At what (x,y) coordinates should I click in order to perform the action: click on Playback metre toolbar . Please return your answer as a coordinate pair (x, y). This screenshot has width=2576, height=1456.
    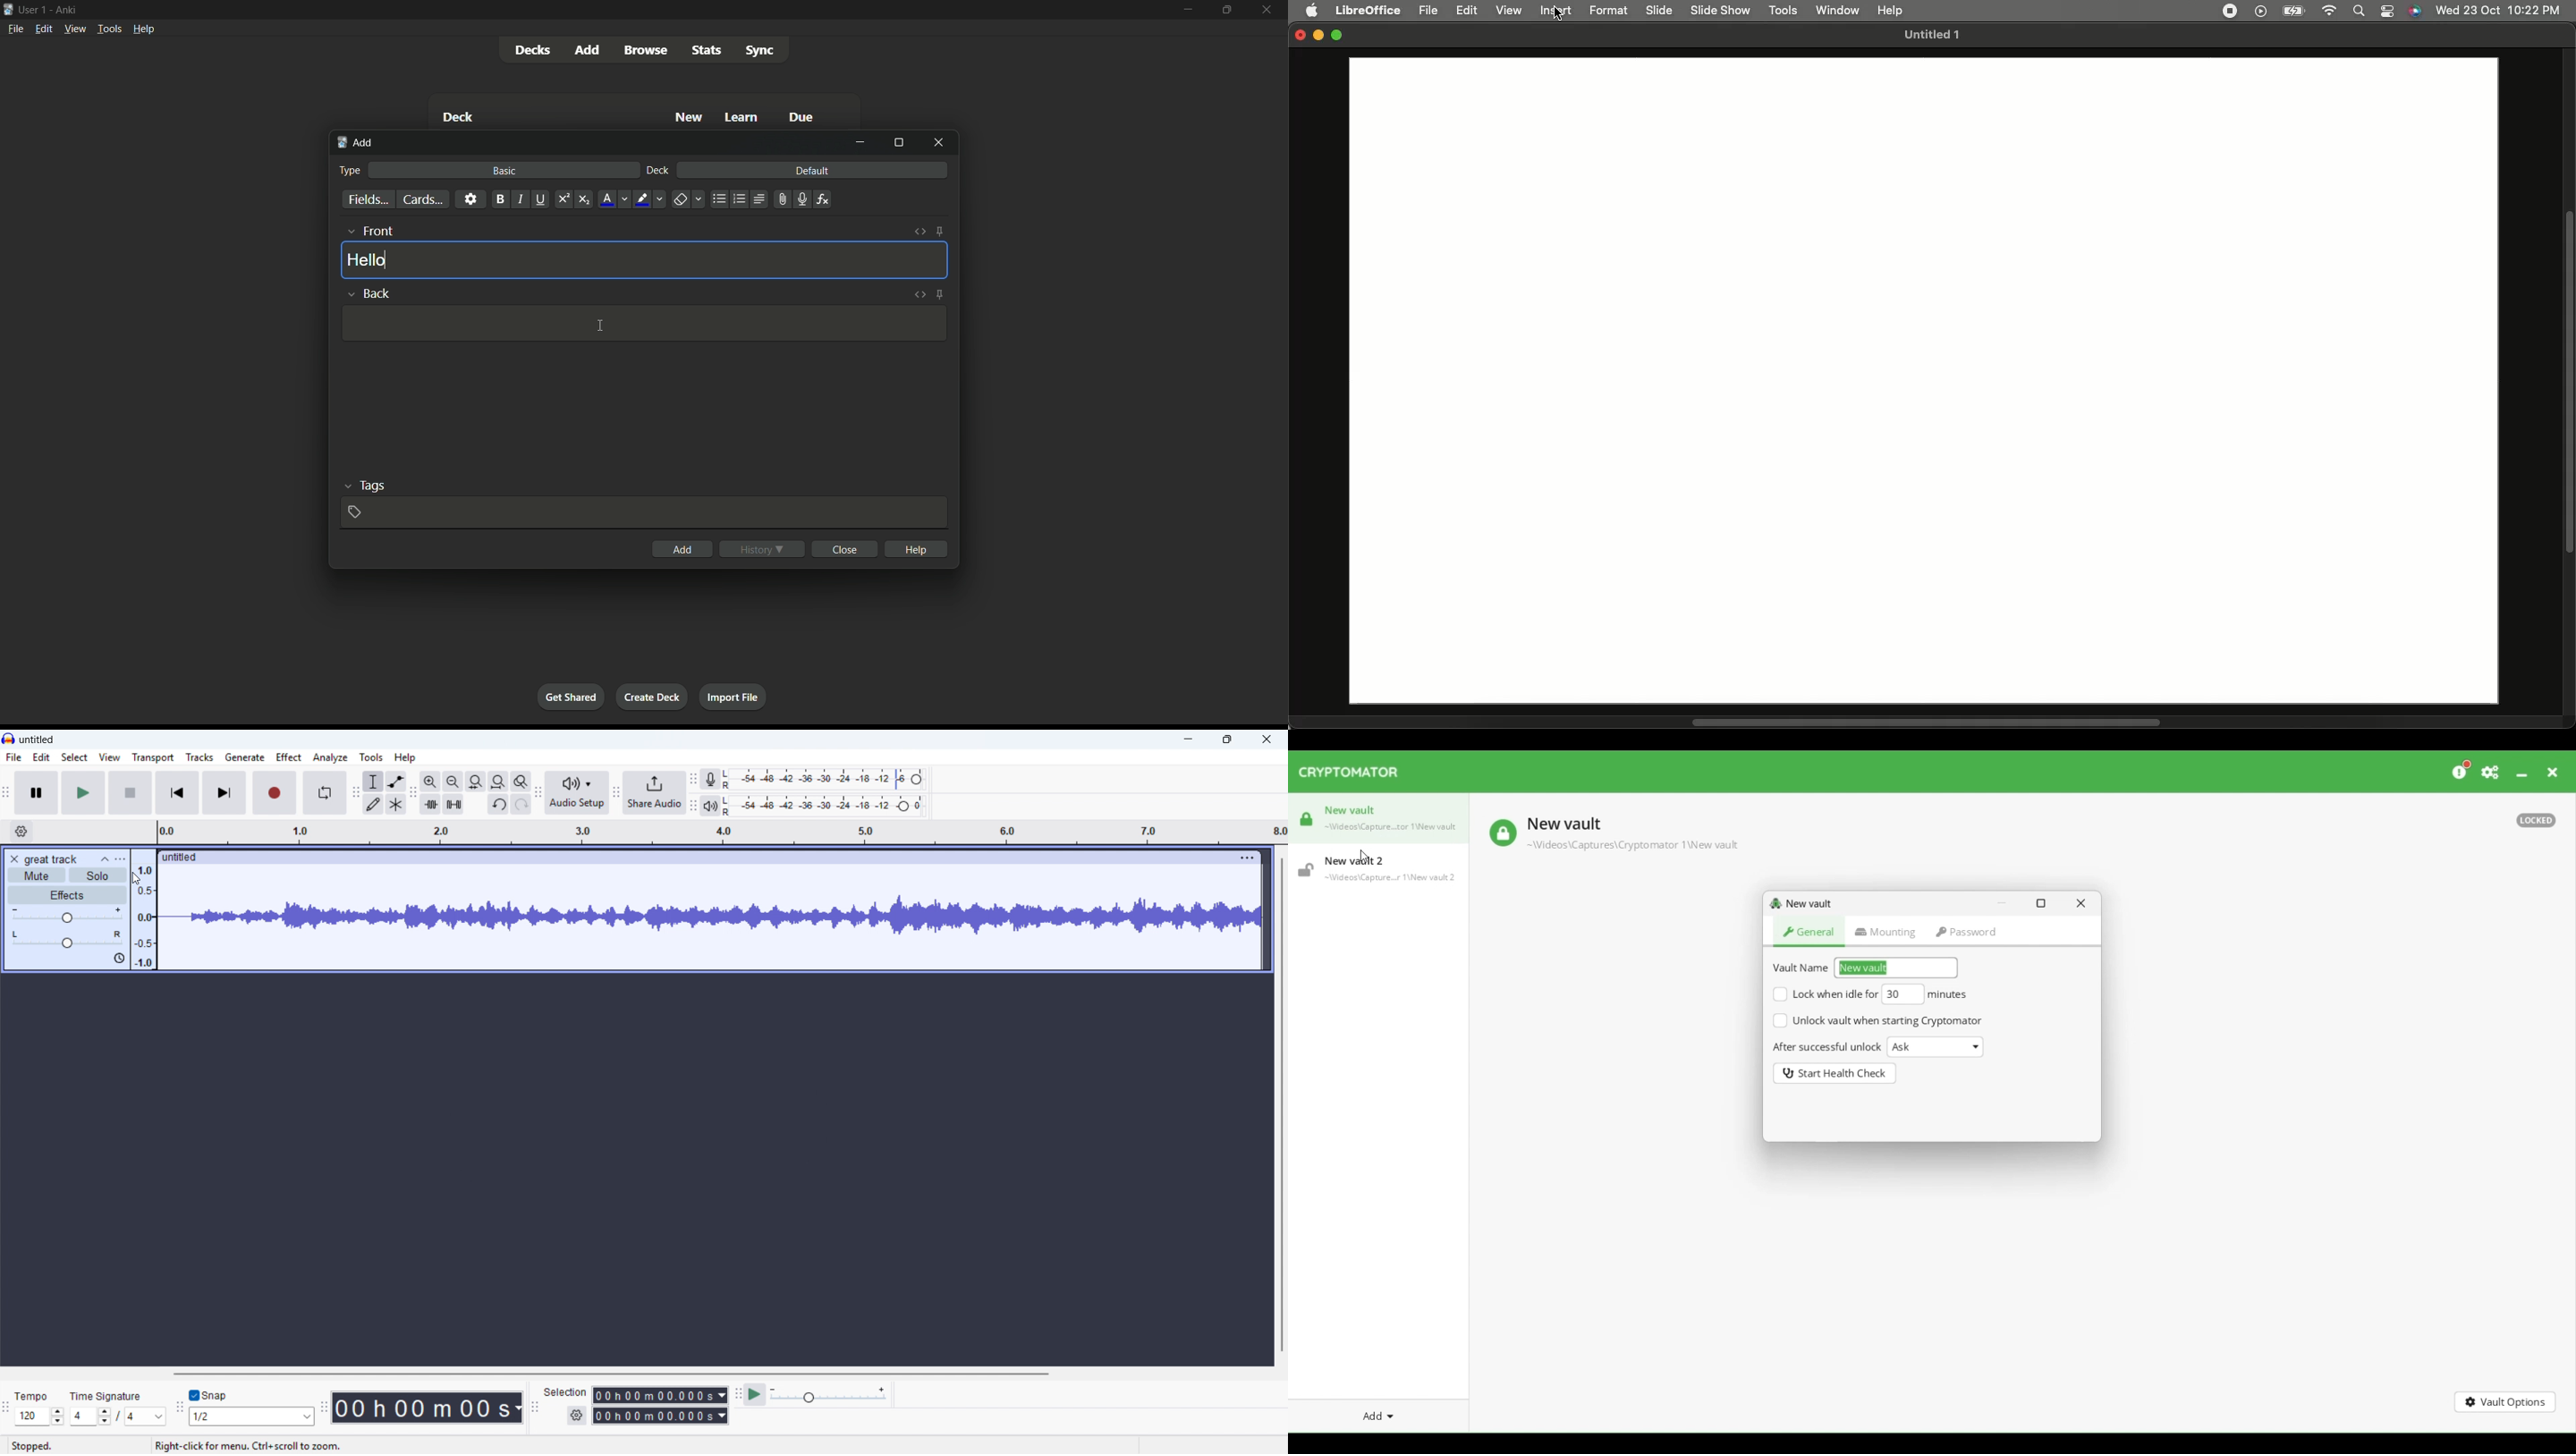
    Looking at the image, I should click on (694, 807).